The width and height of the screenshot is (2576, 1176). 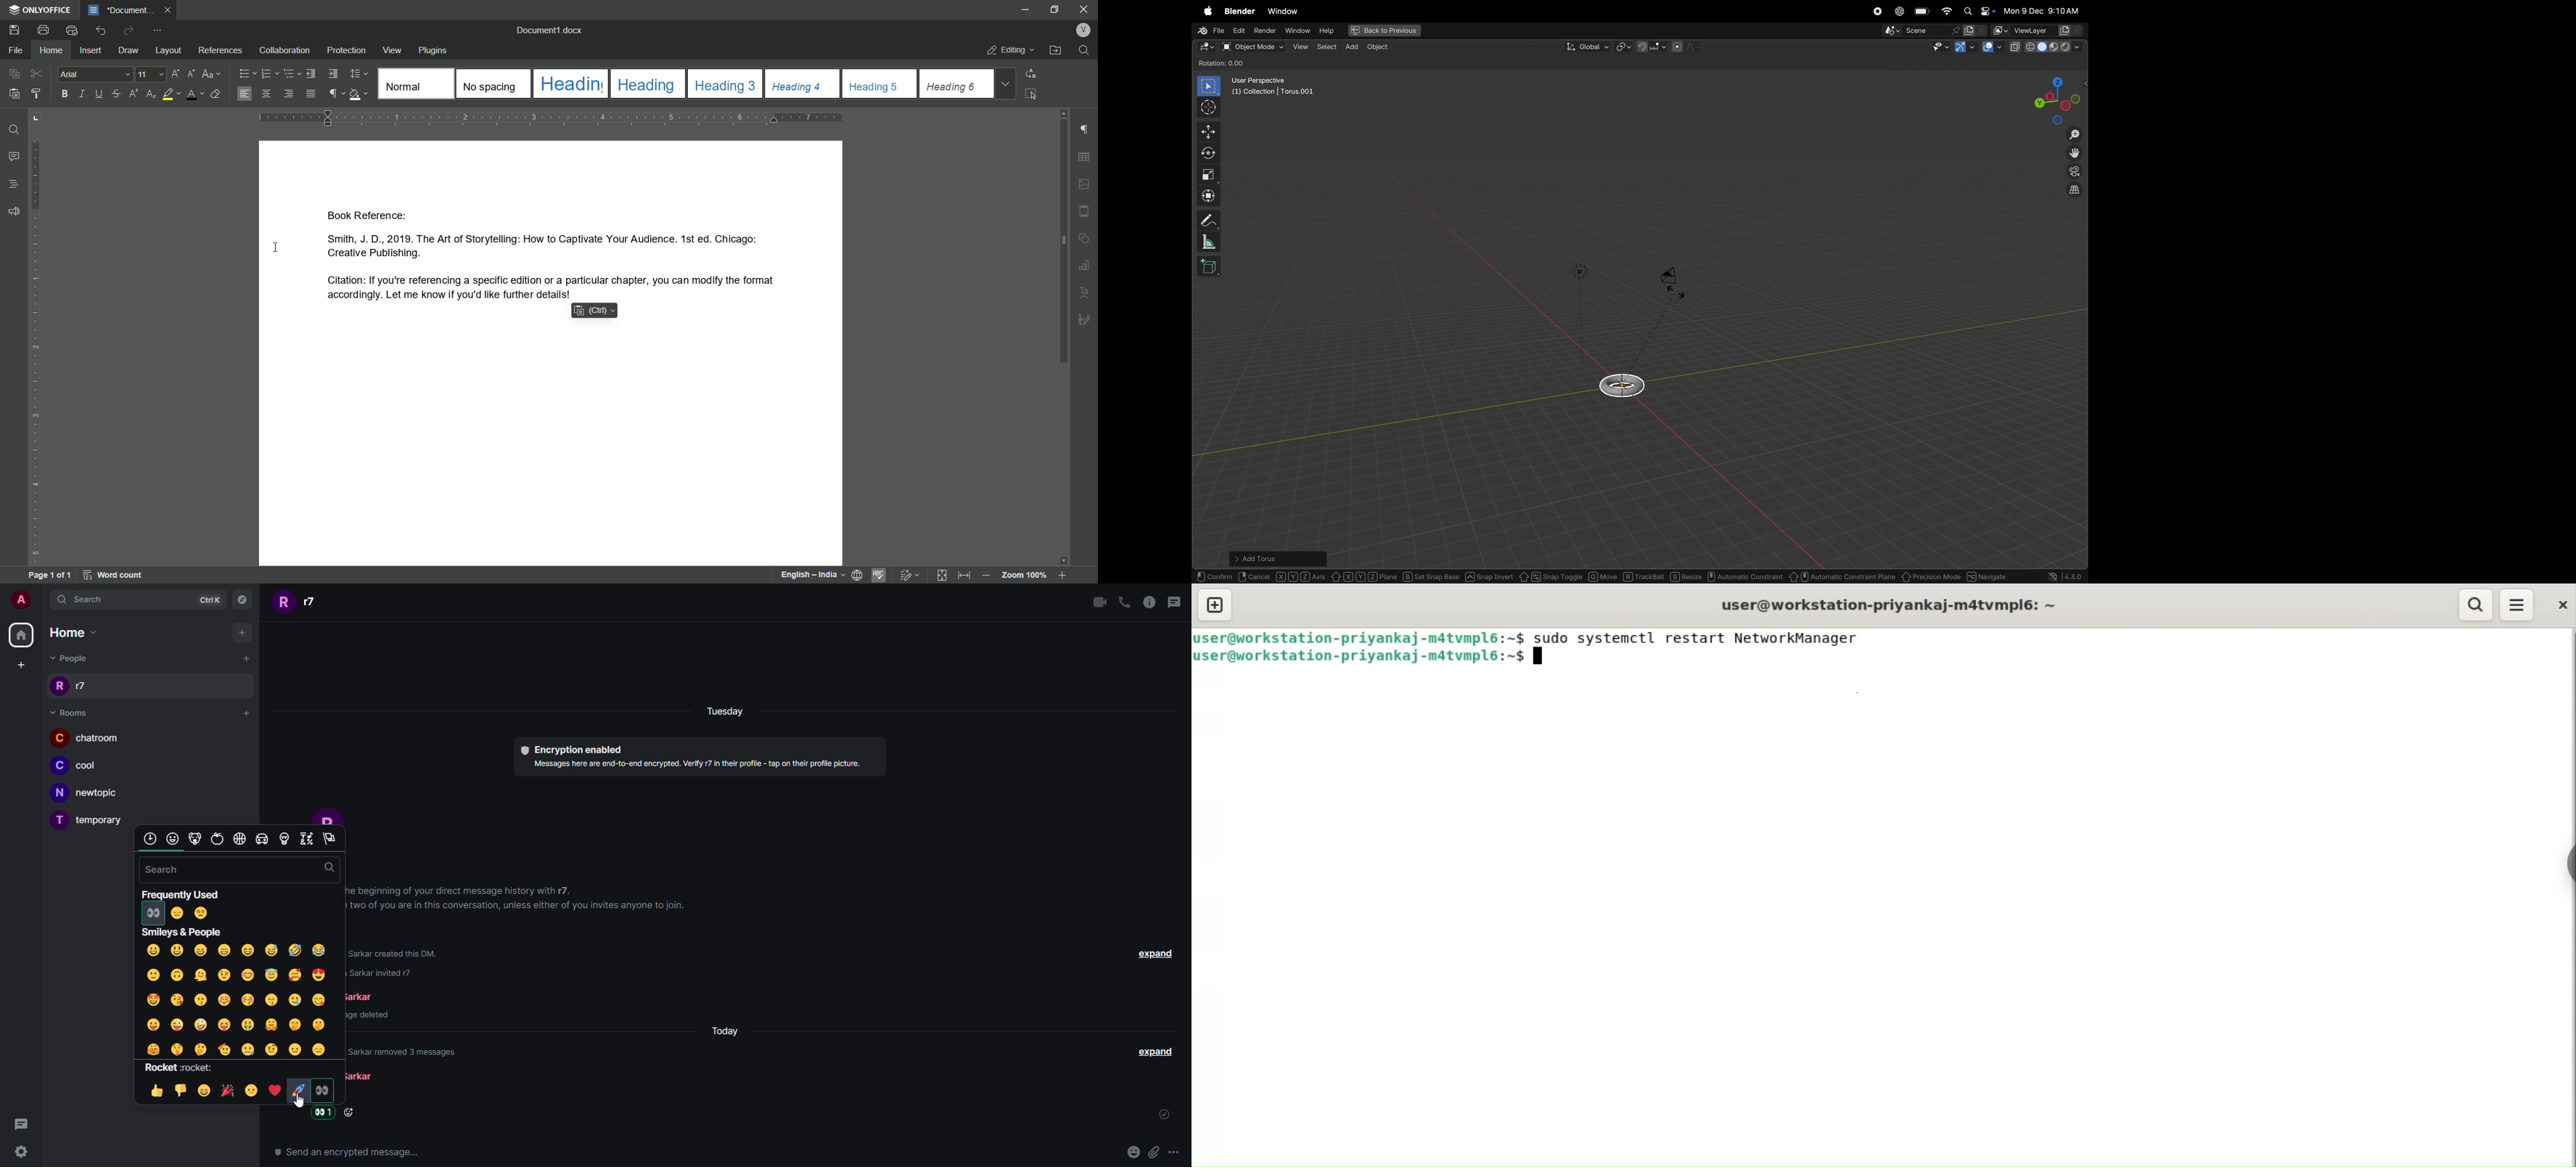 What do you see at coordinates (171, 94) in the screenshot?
I see `highlight color` at bounding box center [171, 94].